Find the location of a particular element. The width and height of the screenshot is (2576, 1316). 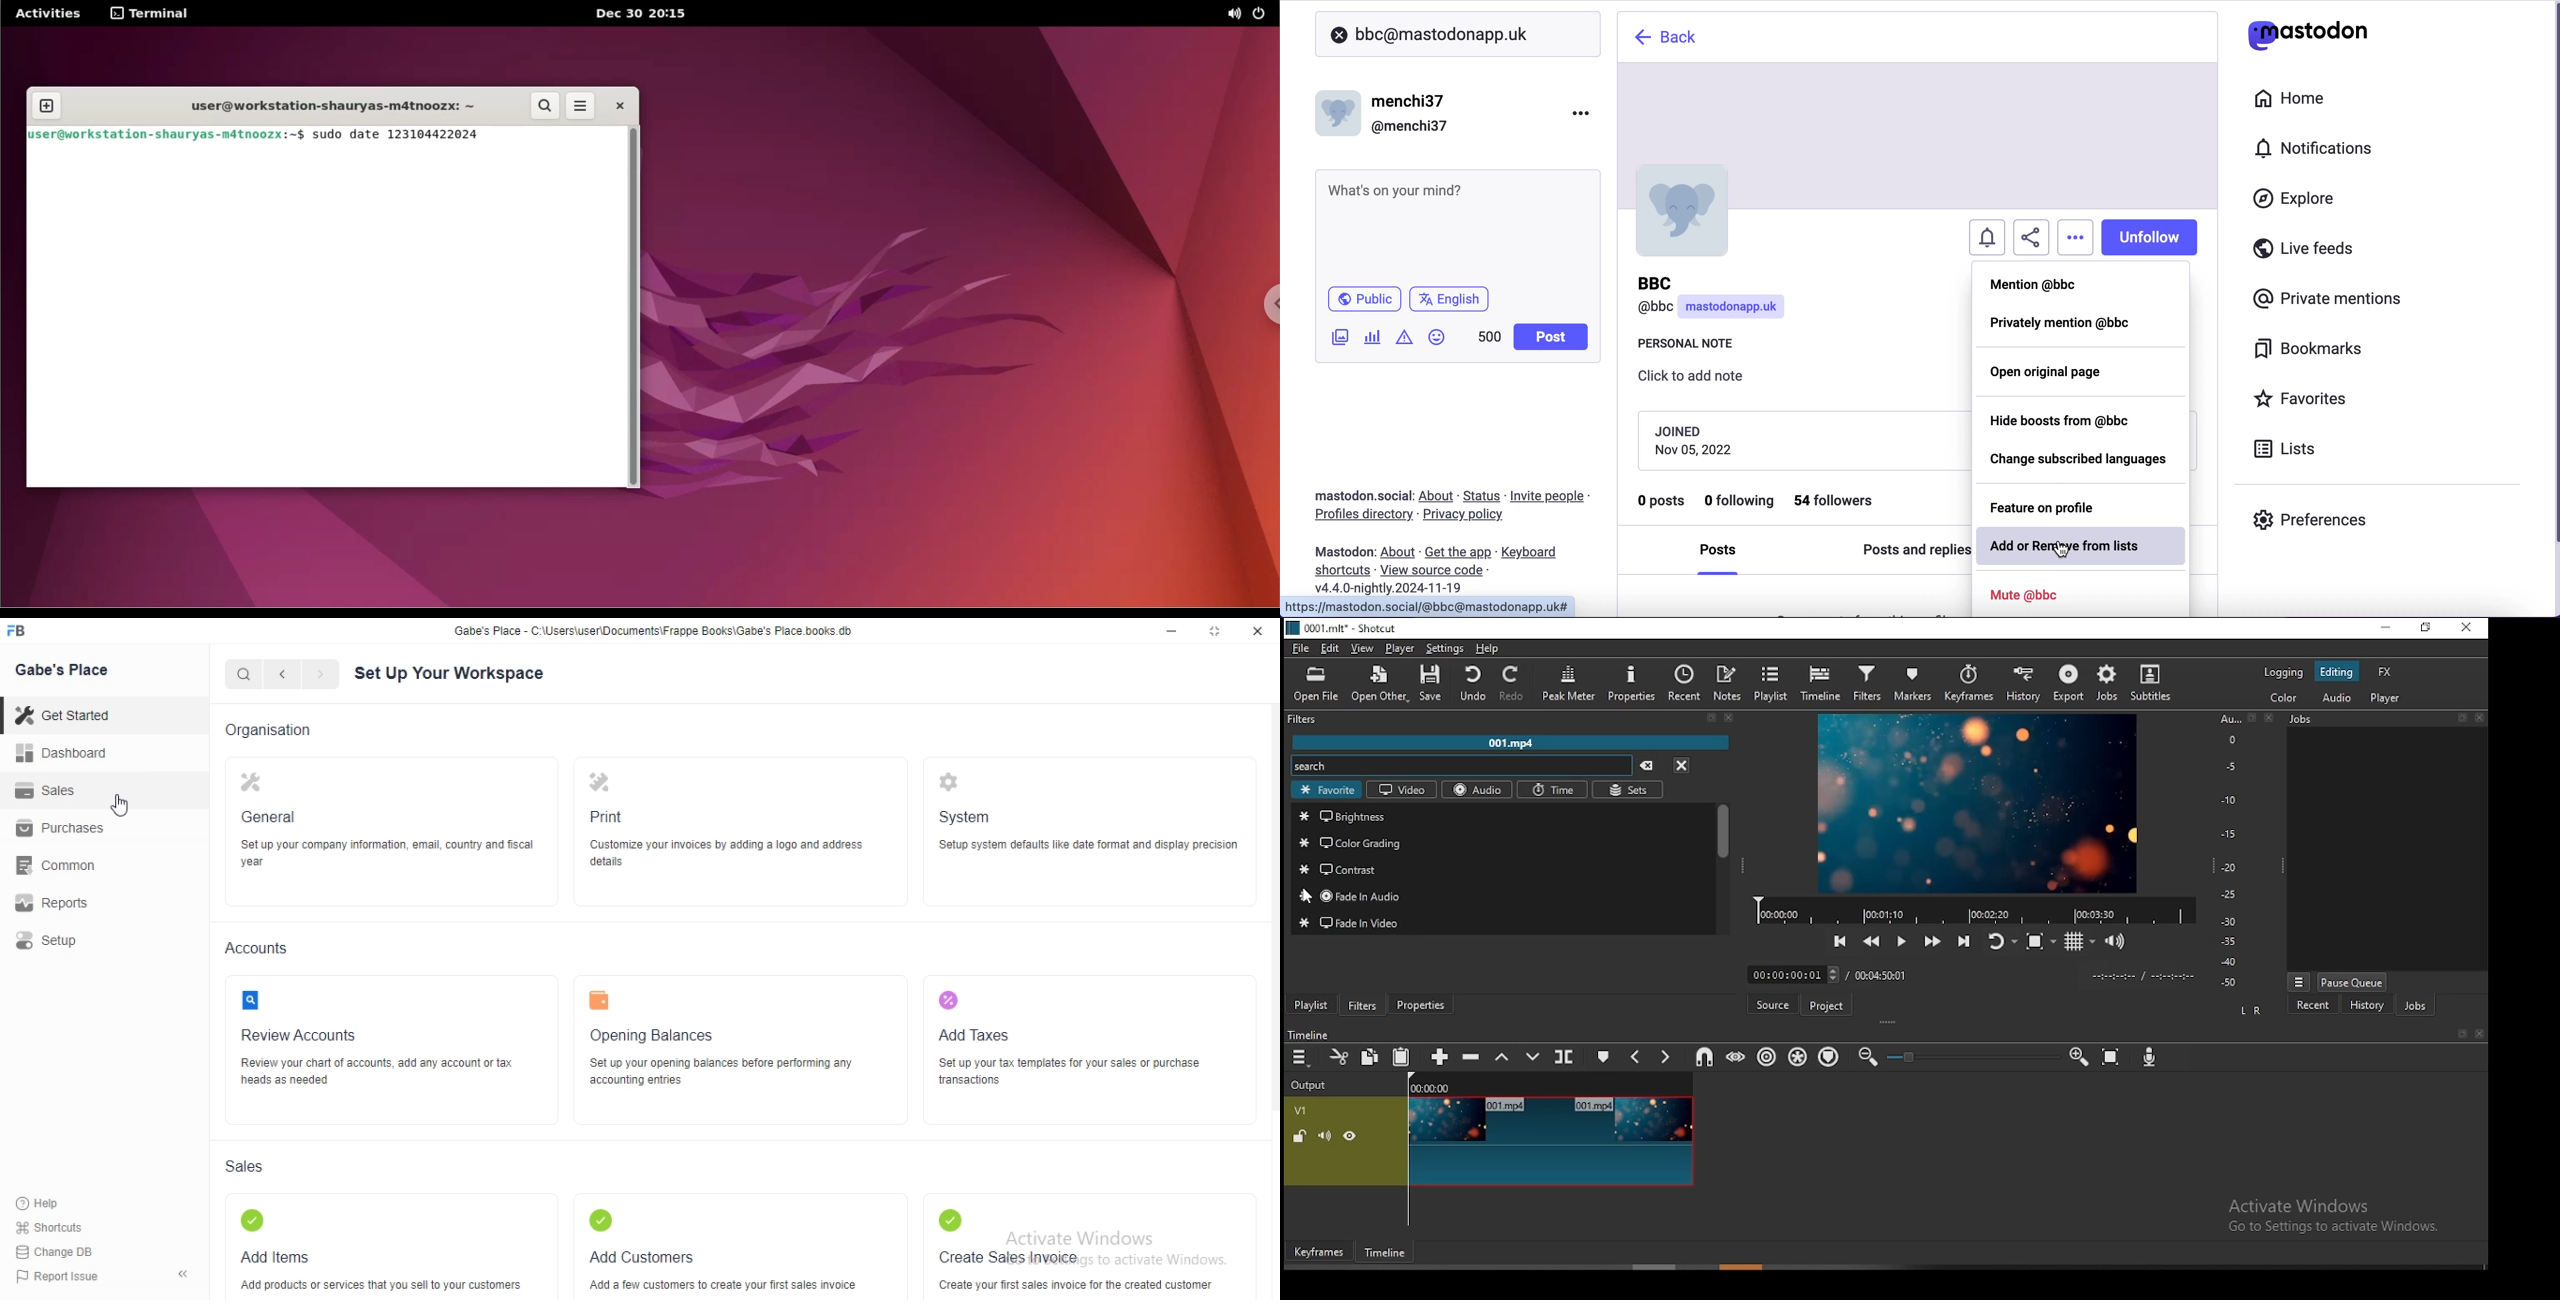

dec 30 2015 is located at coordinates (645, 13).